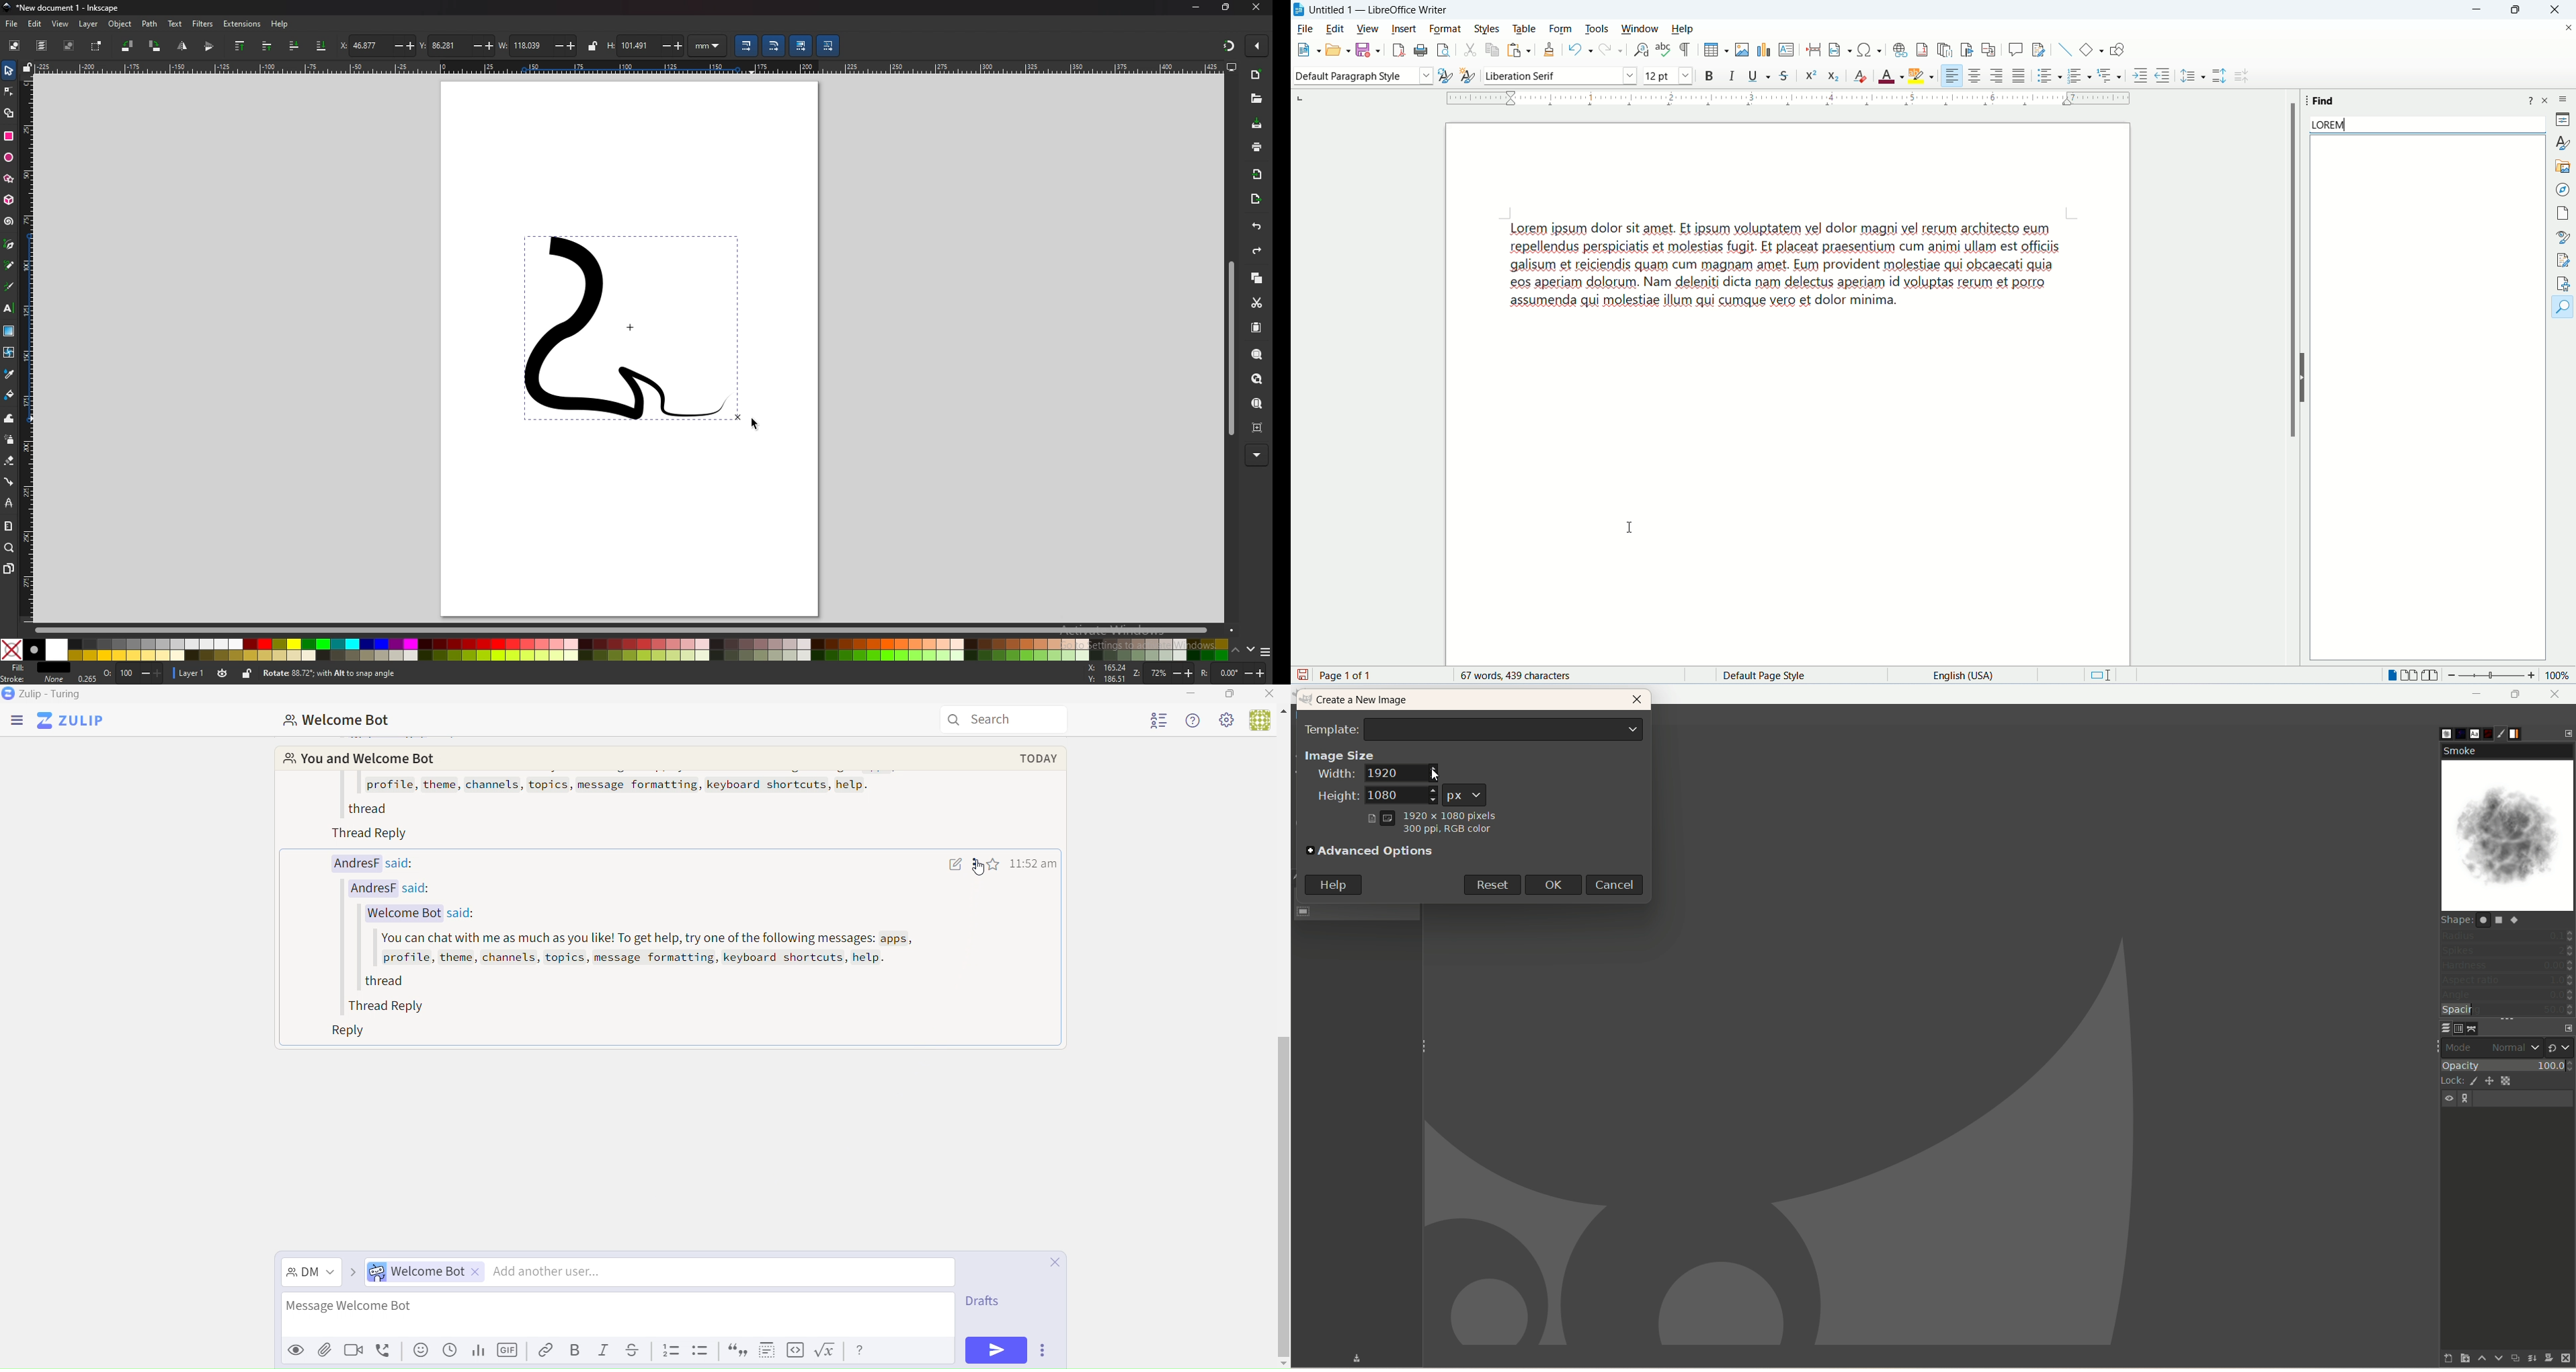  What do you see at coordinates (1231, 348) in the screenshot?
I see `scroll bar` at bounding box center [1231, 348].